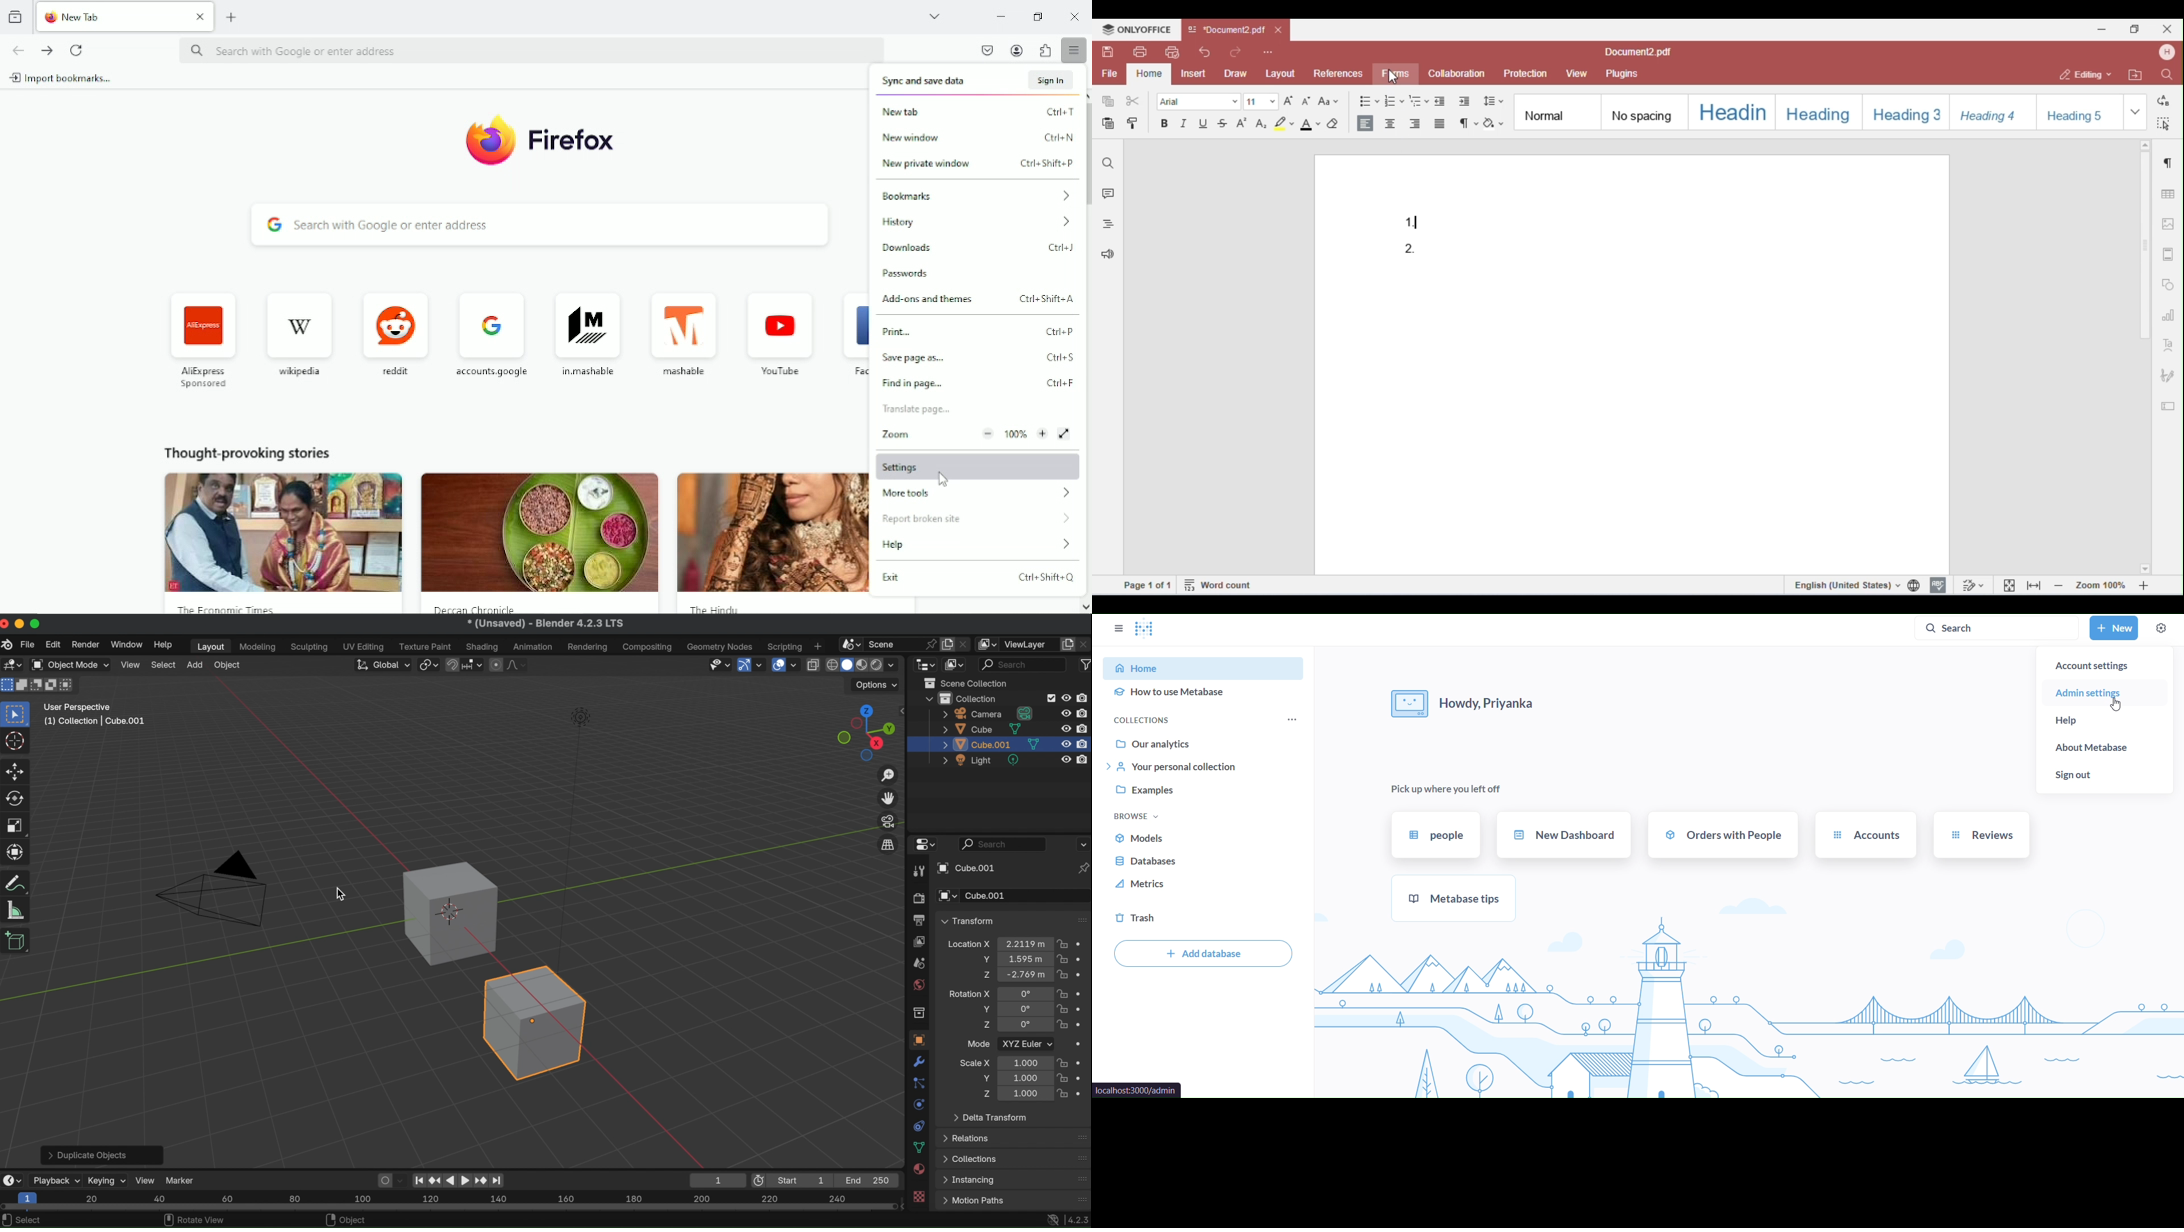  What do you see at coordinates (202, 336) in the screenshot?
I see `AliExpress` at bounding box center [202, 336].